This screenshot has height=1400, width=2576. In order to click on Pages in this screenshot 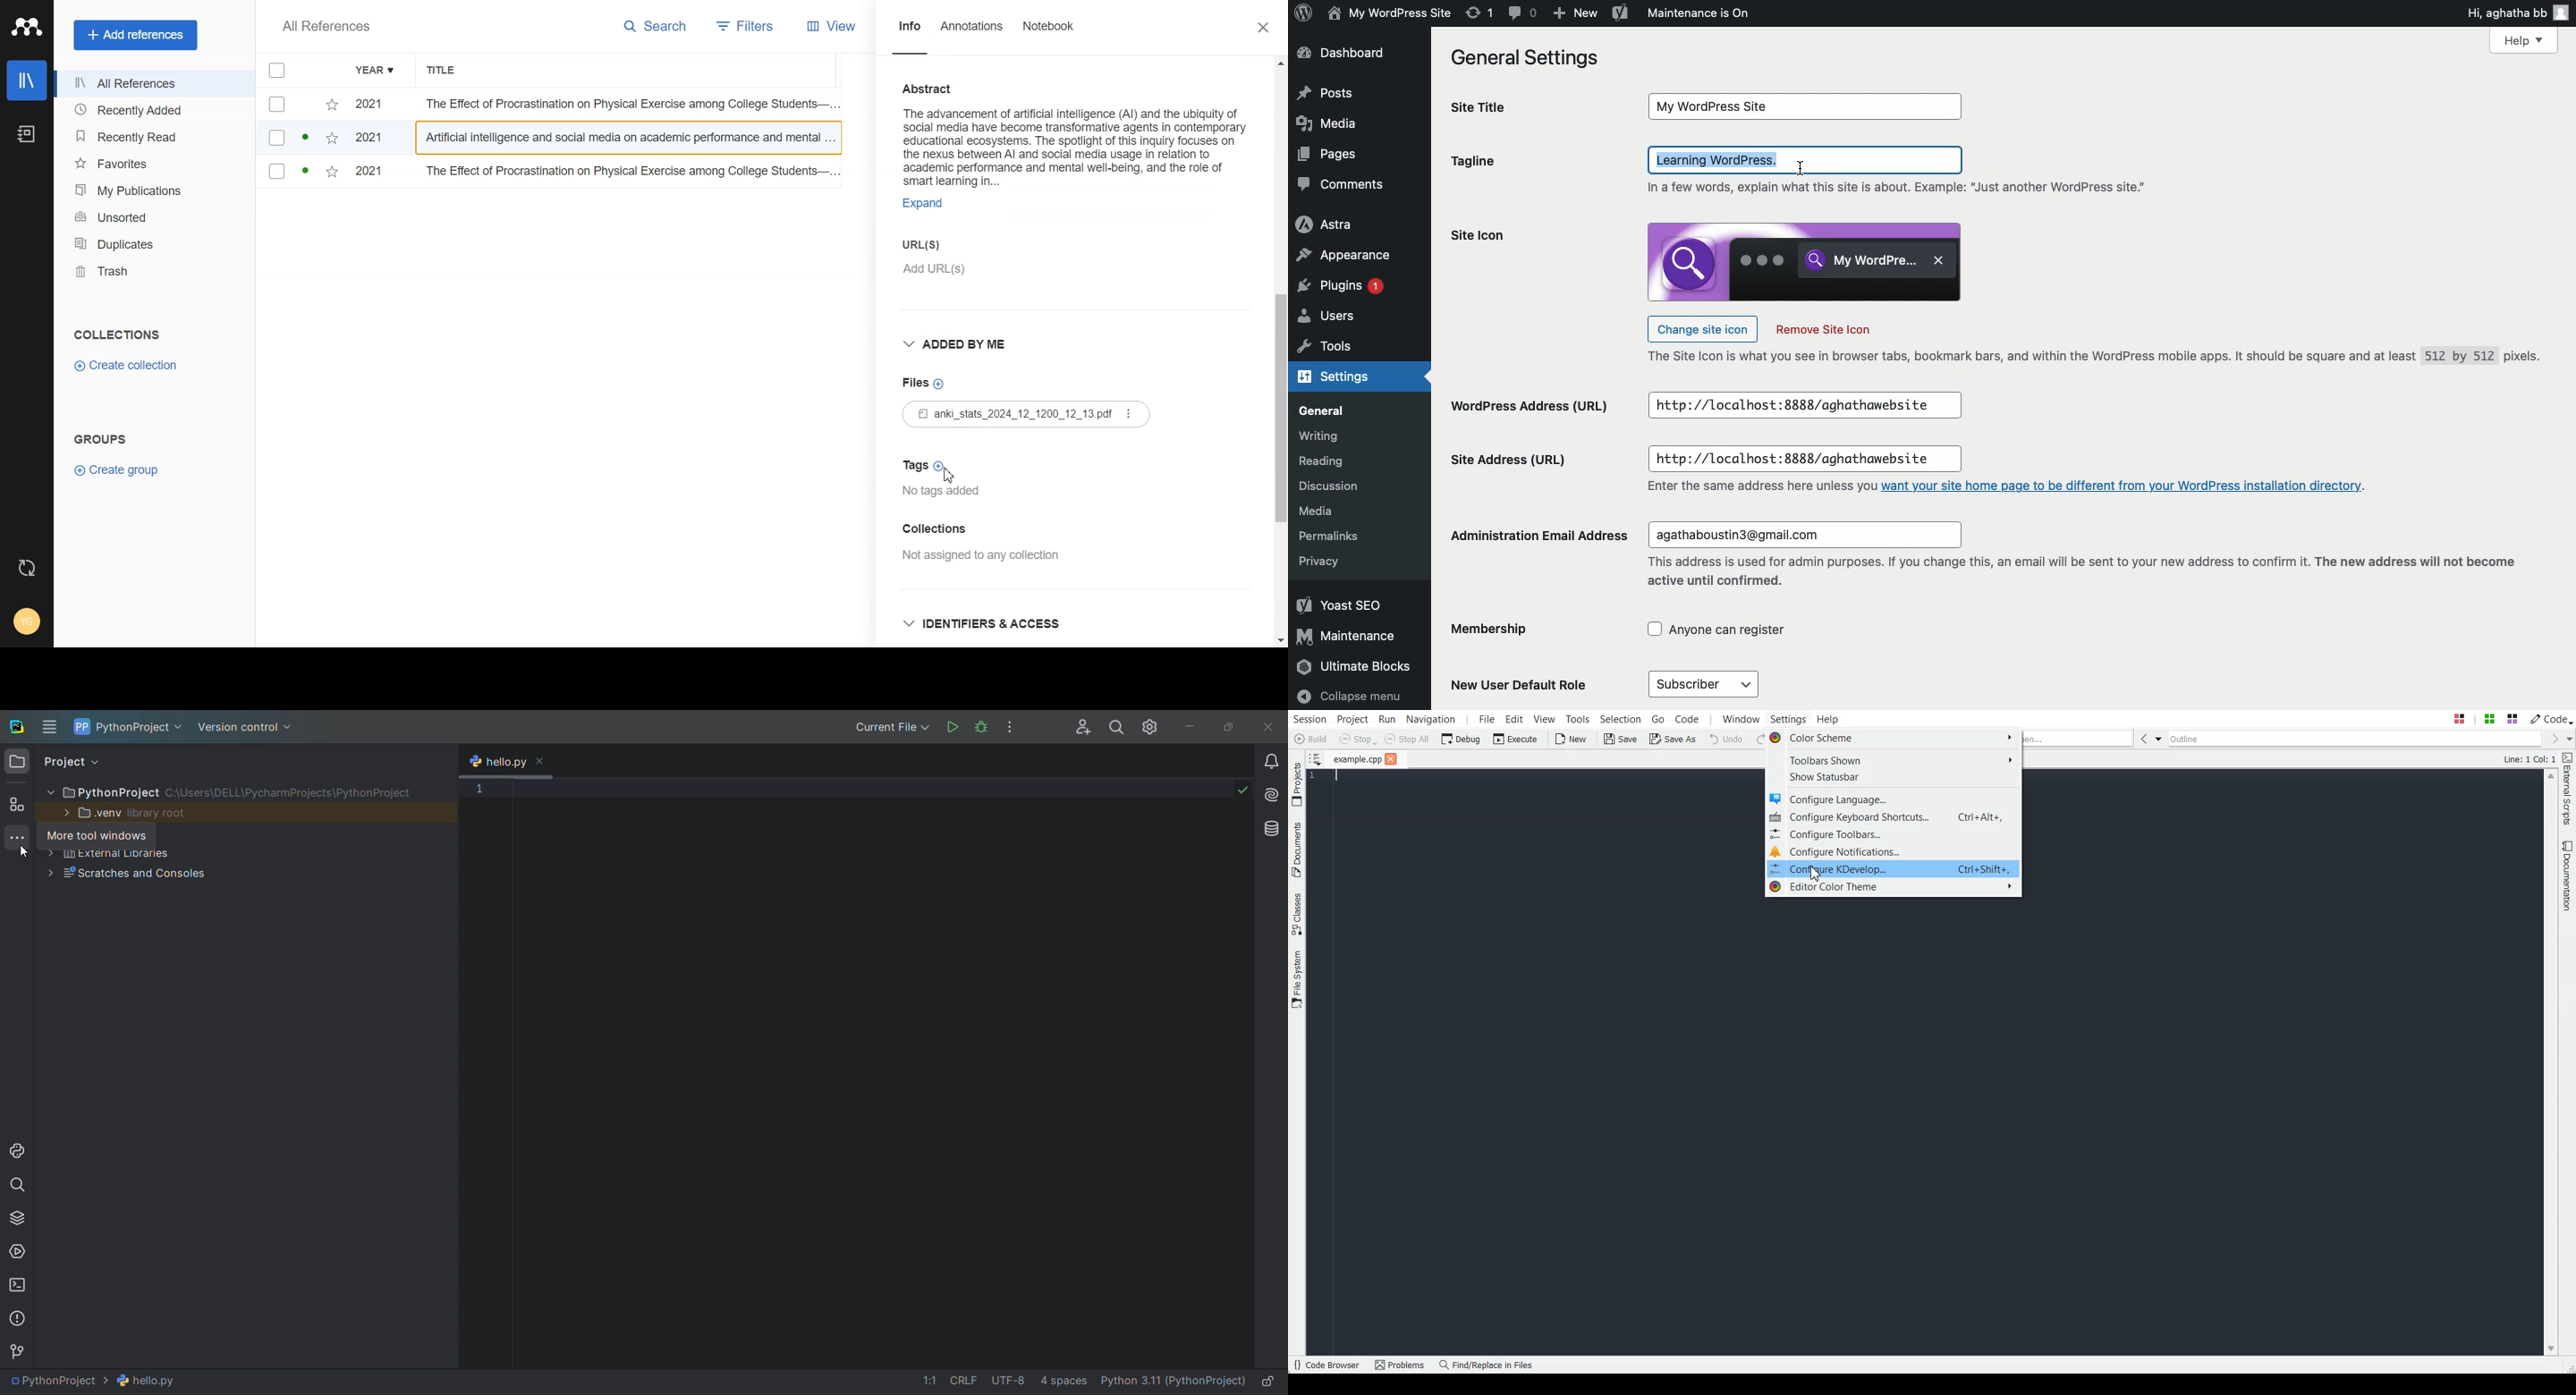, I will do `click(1332, 154)`.